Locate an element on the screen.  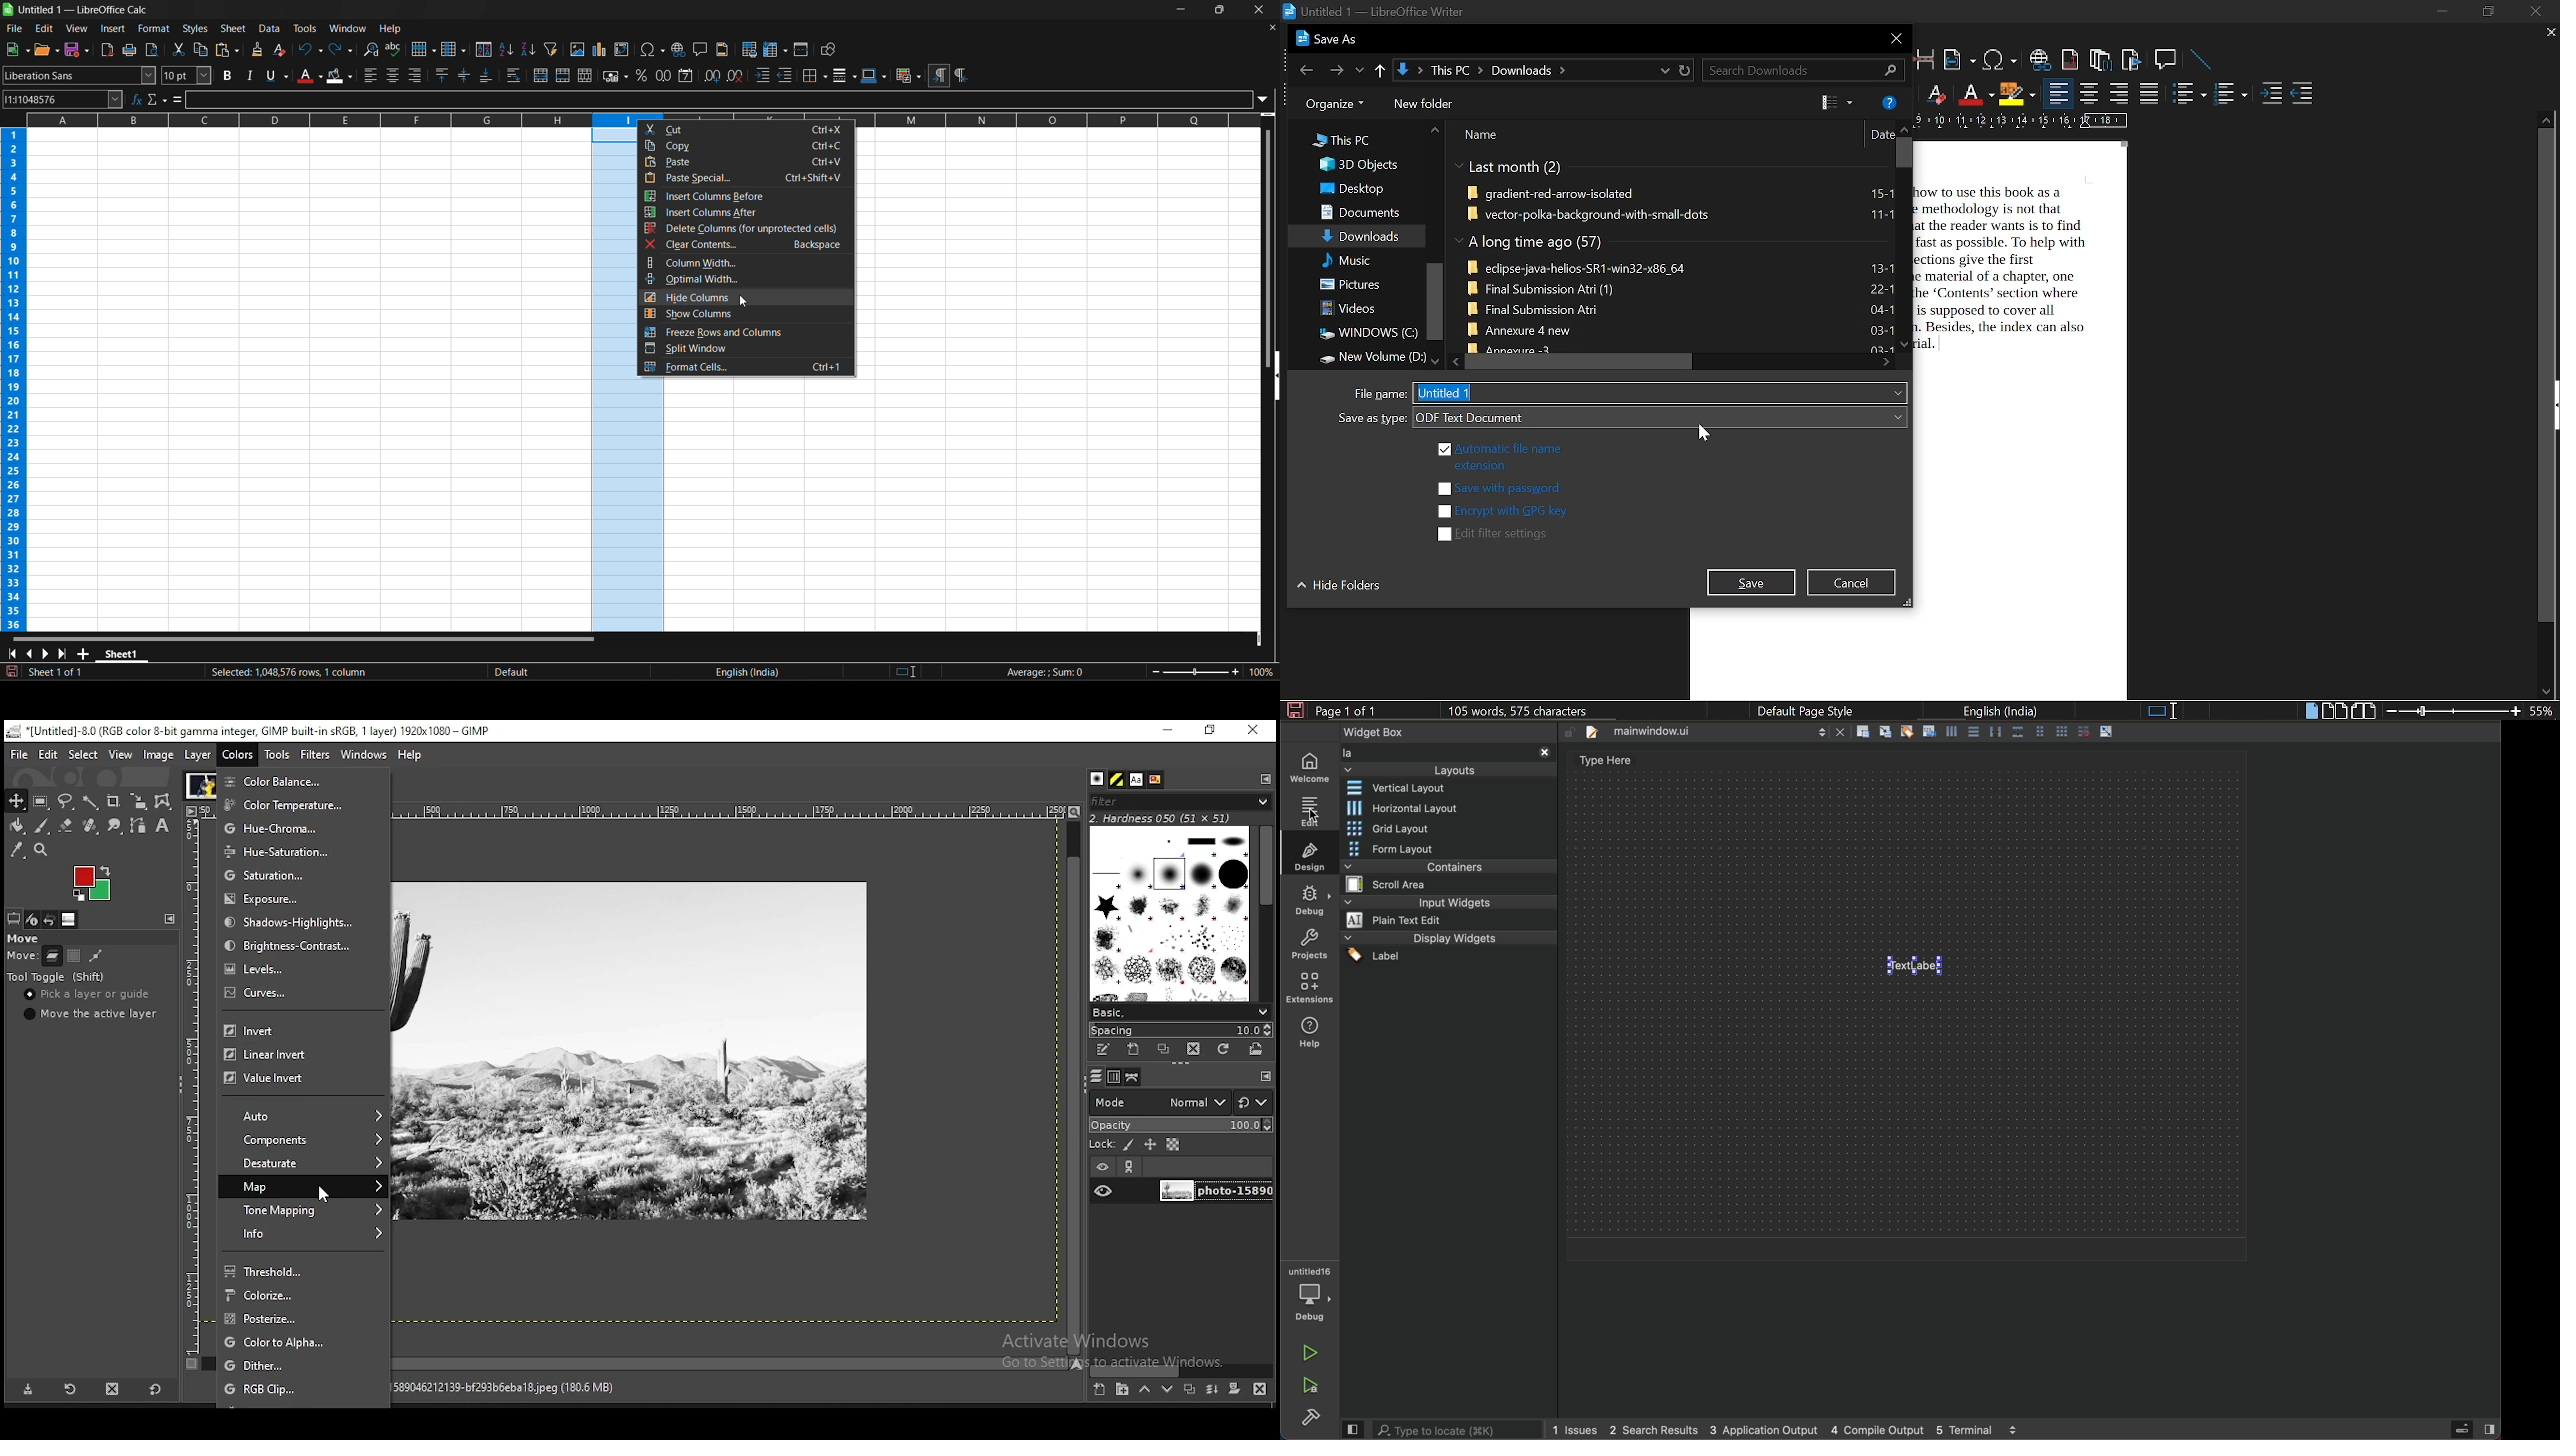
brushes is located at coordinates (1171, 913).